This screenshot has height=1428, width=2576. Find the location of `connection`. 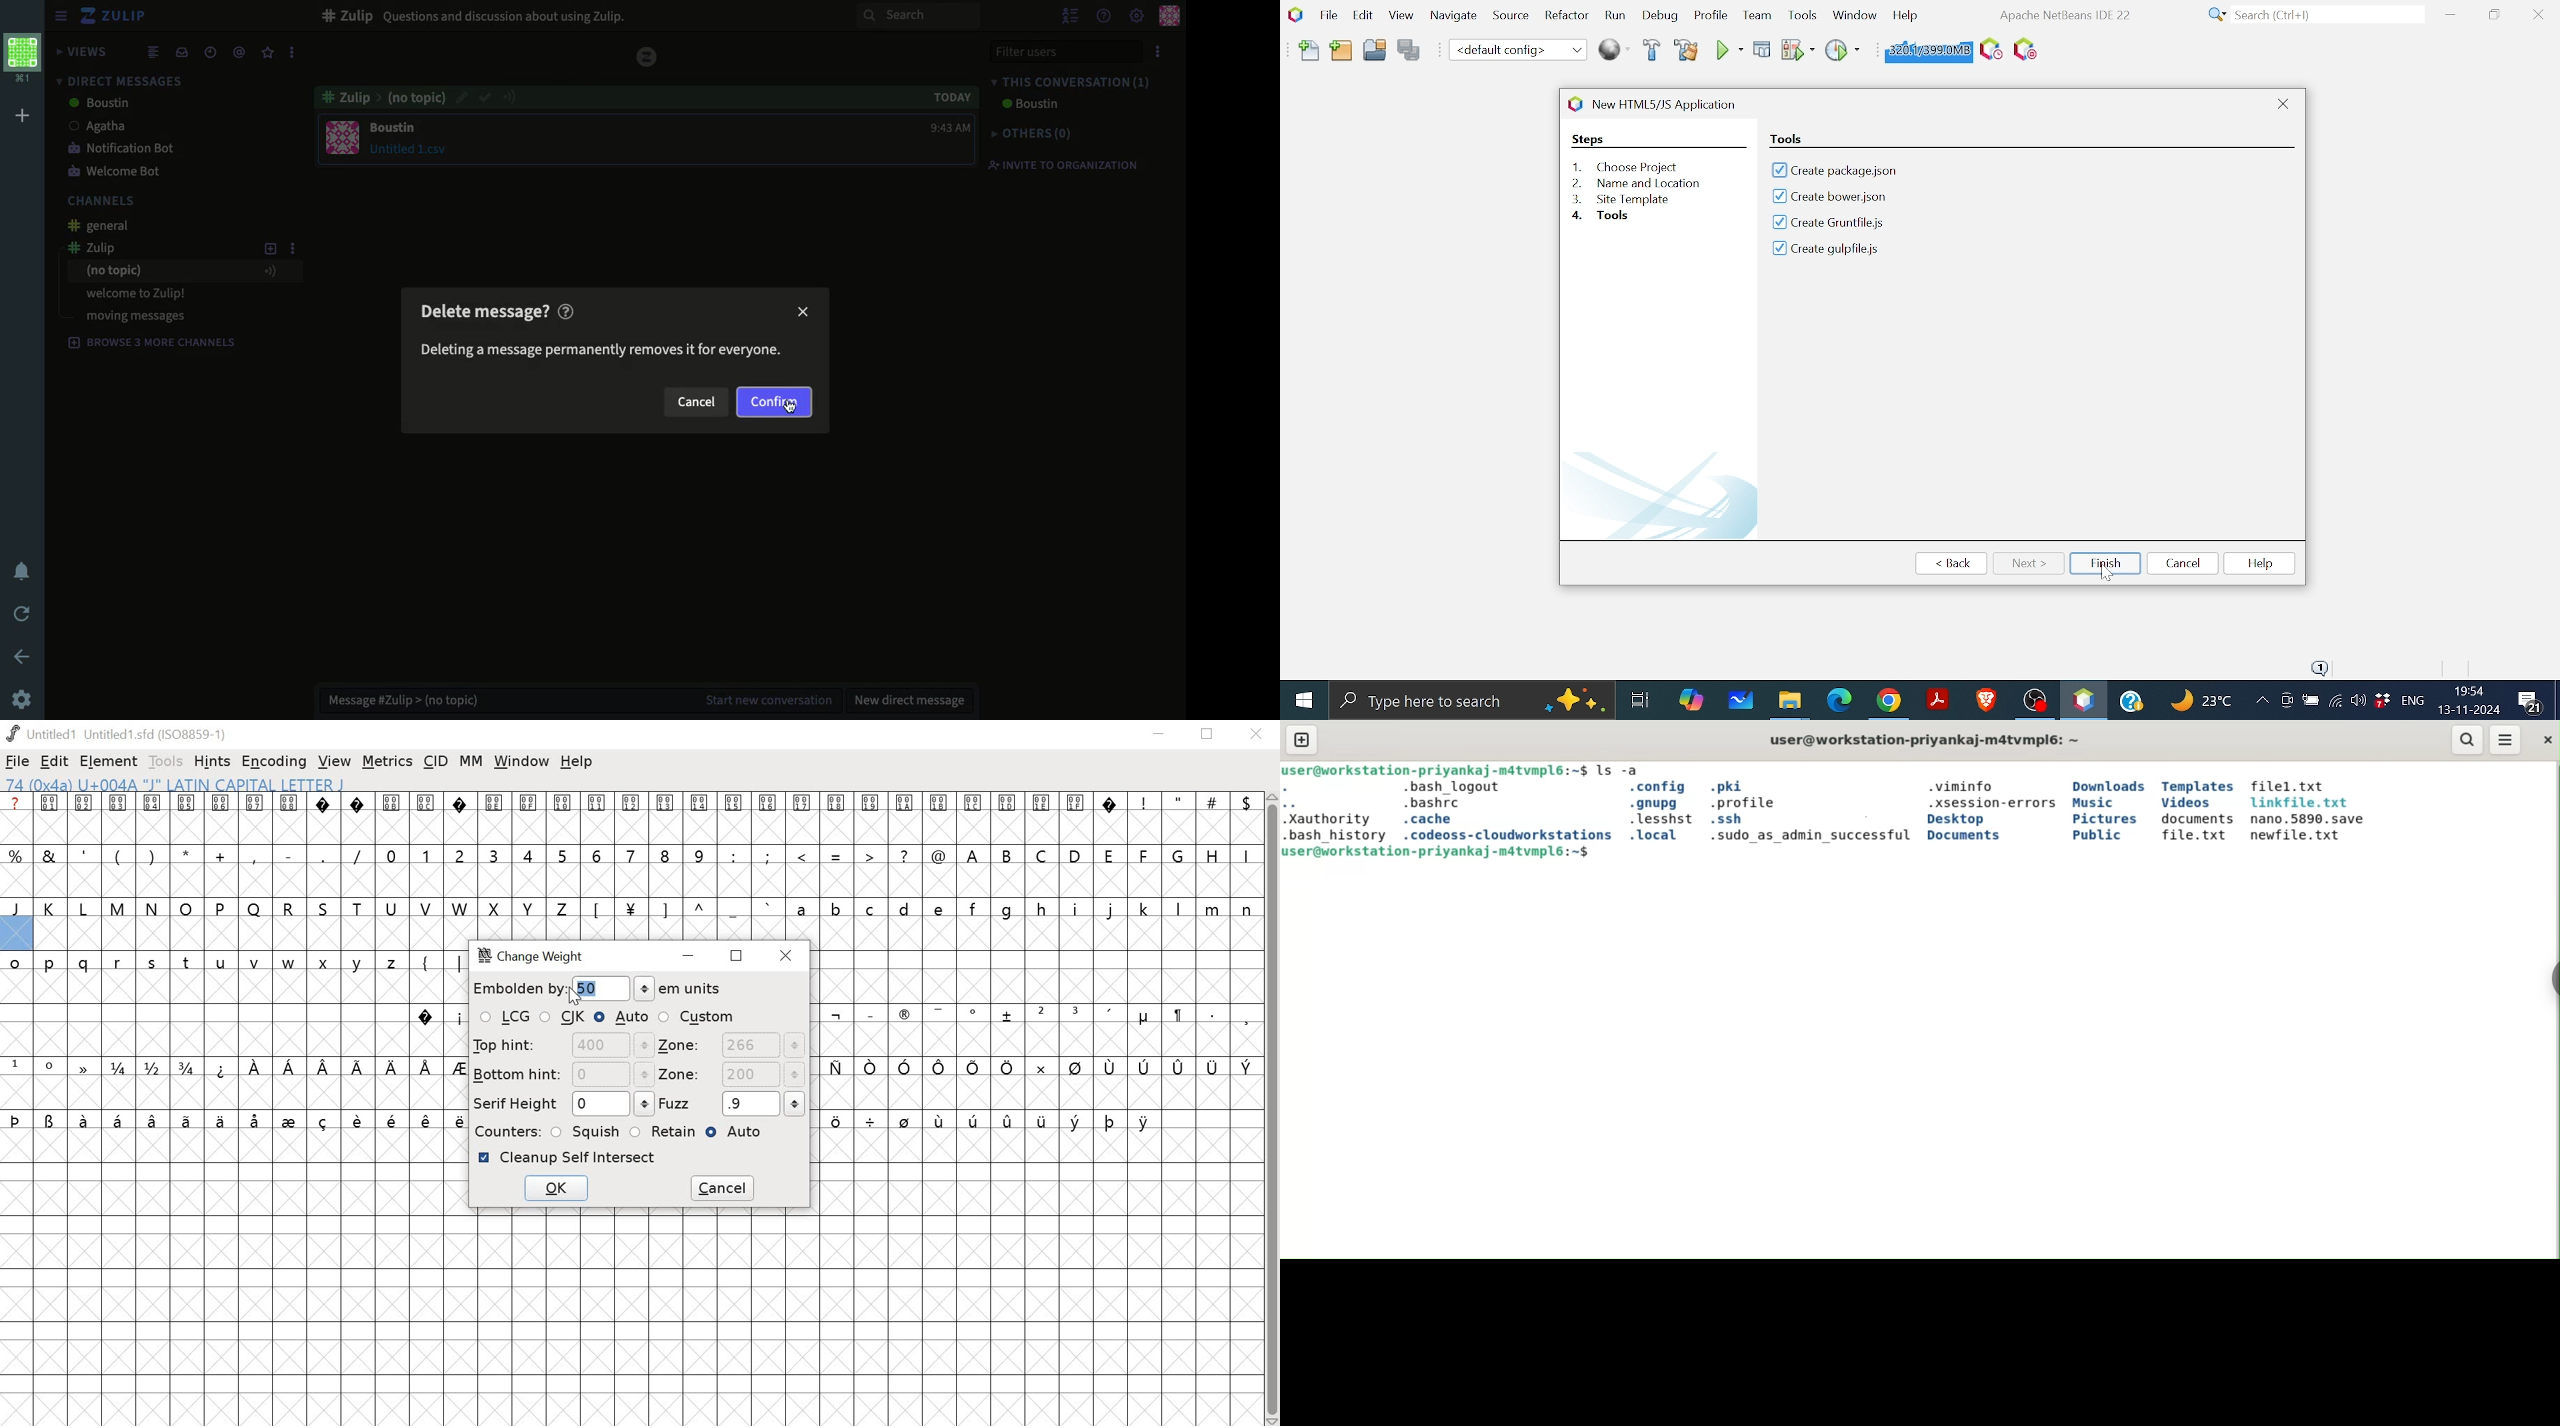

connection is located at coordinates (515, 102).